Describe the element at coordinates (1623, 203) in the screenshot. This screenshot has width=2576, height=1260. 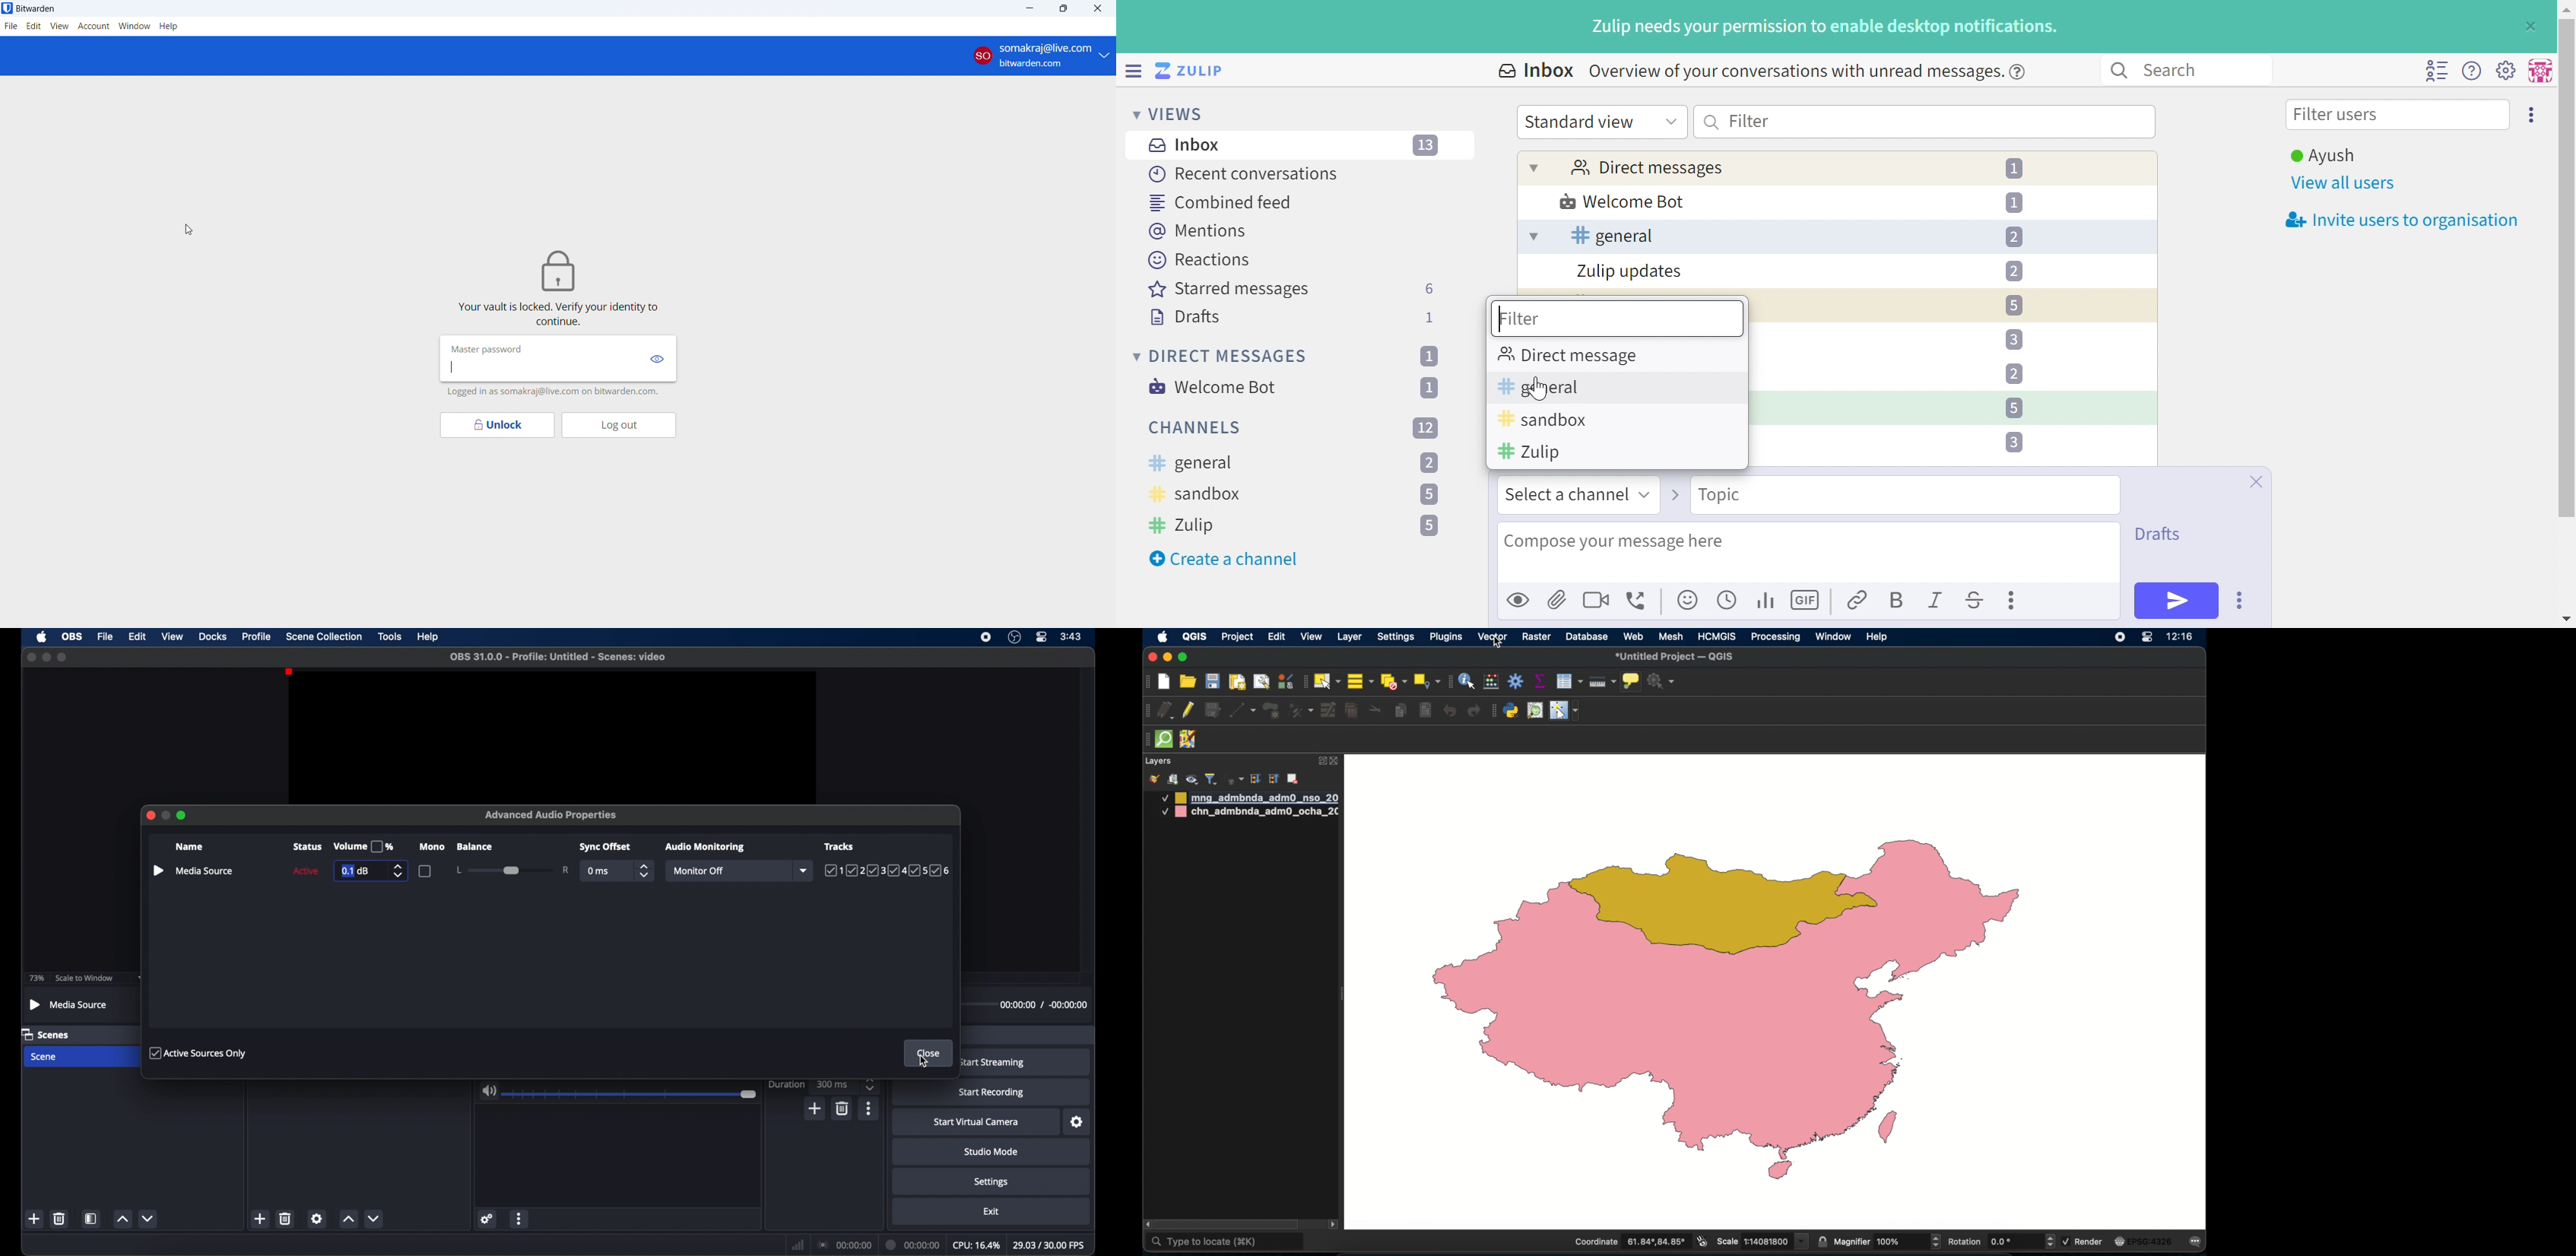
I see `Welcome Bot` at that location.